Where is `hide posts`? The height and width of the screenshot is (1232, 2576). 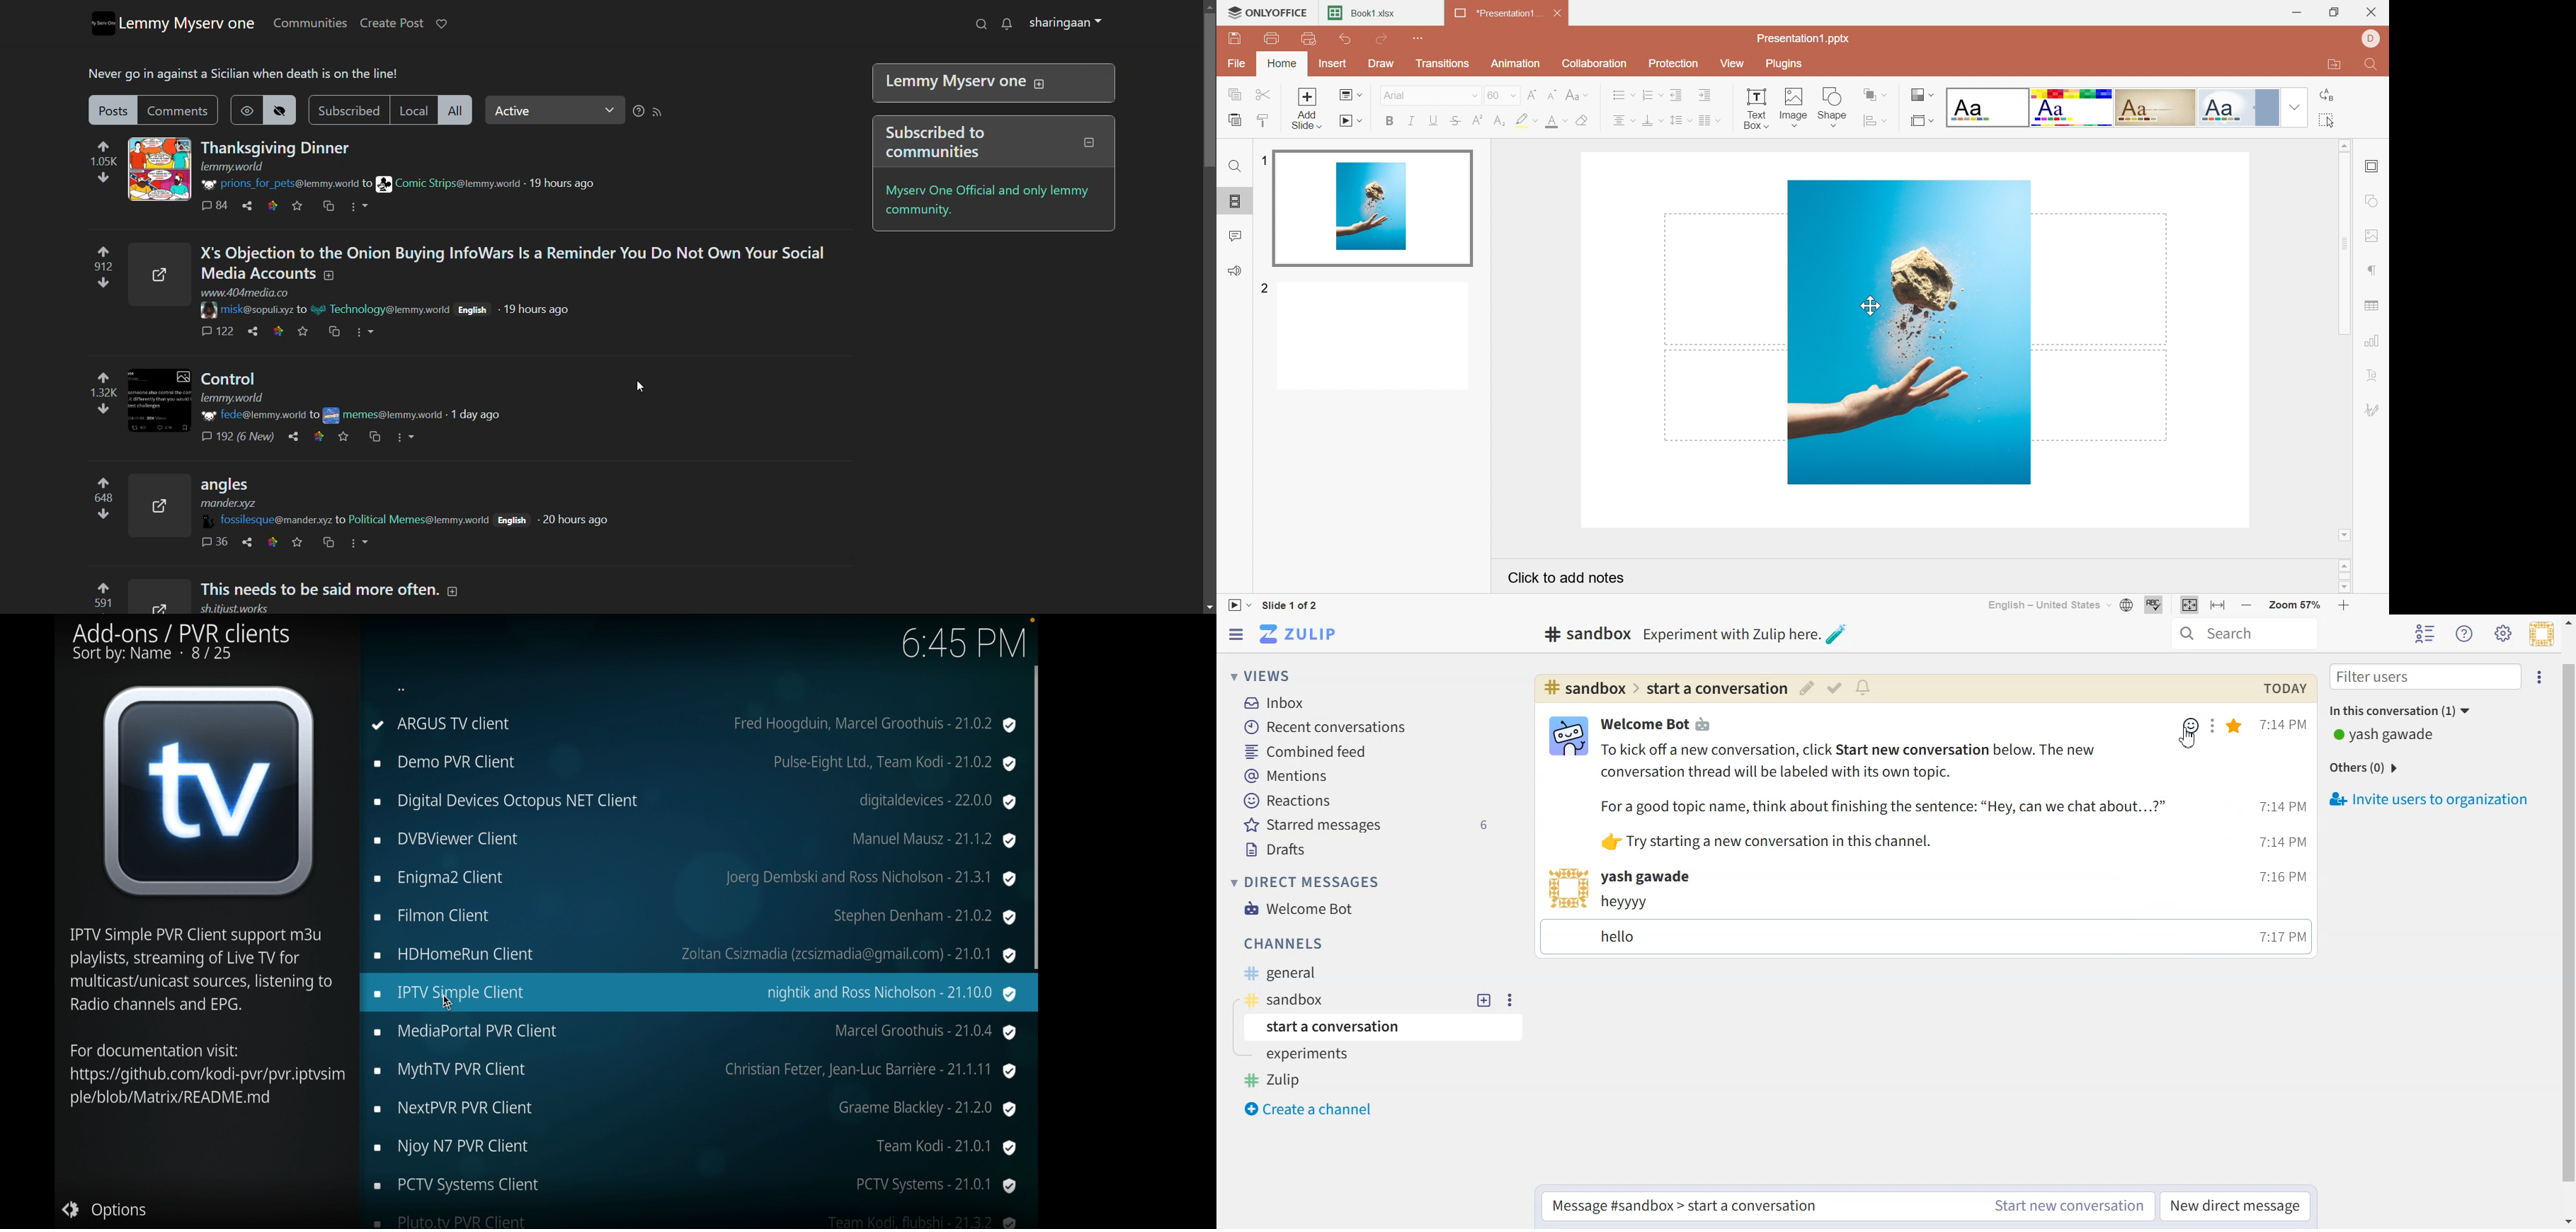
hide posts is located at coordinates (282, 110).